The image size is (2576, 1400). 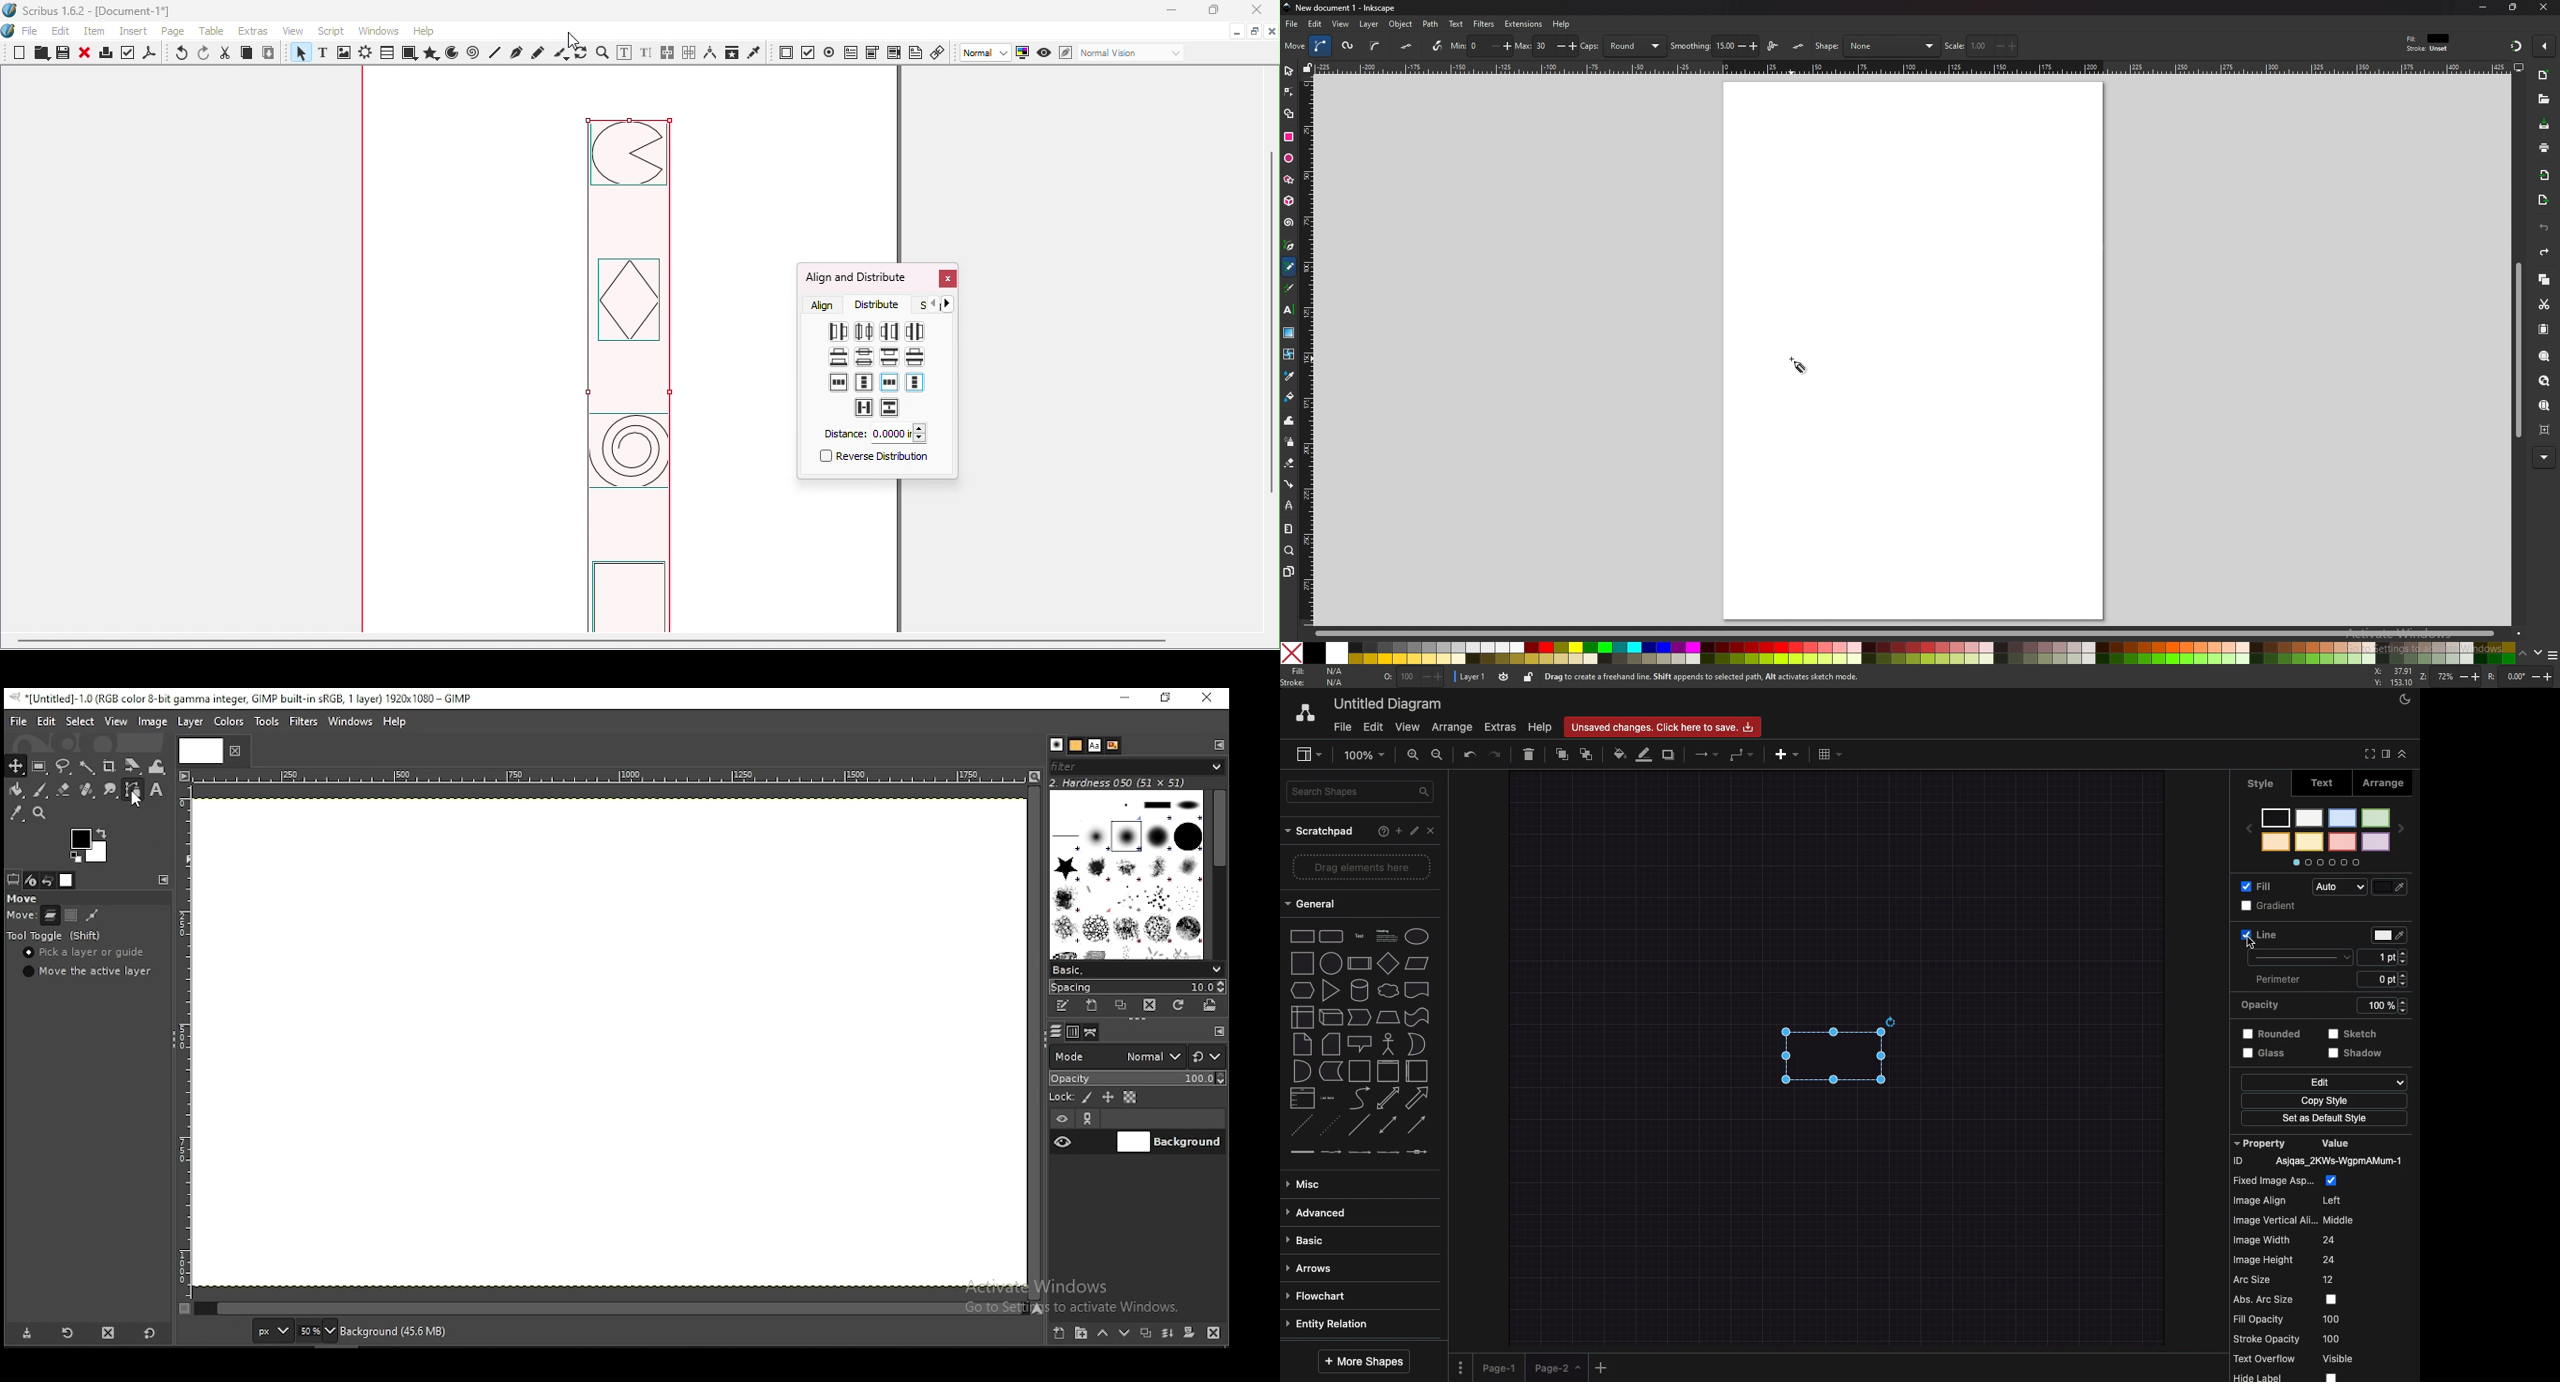 What do you see at coordinates (1419, 964) in the screenshot?
I see `parallelogram` at bounding box center [1419, 964].